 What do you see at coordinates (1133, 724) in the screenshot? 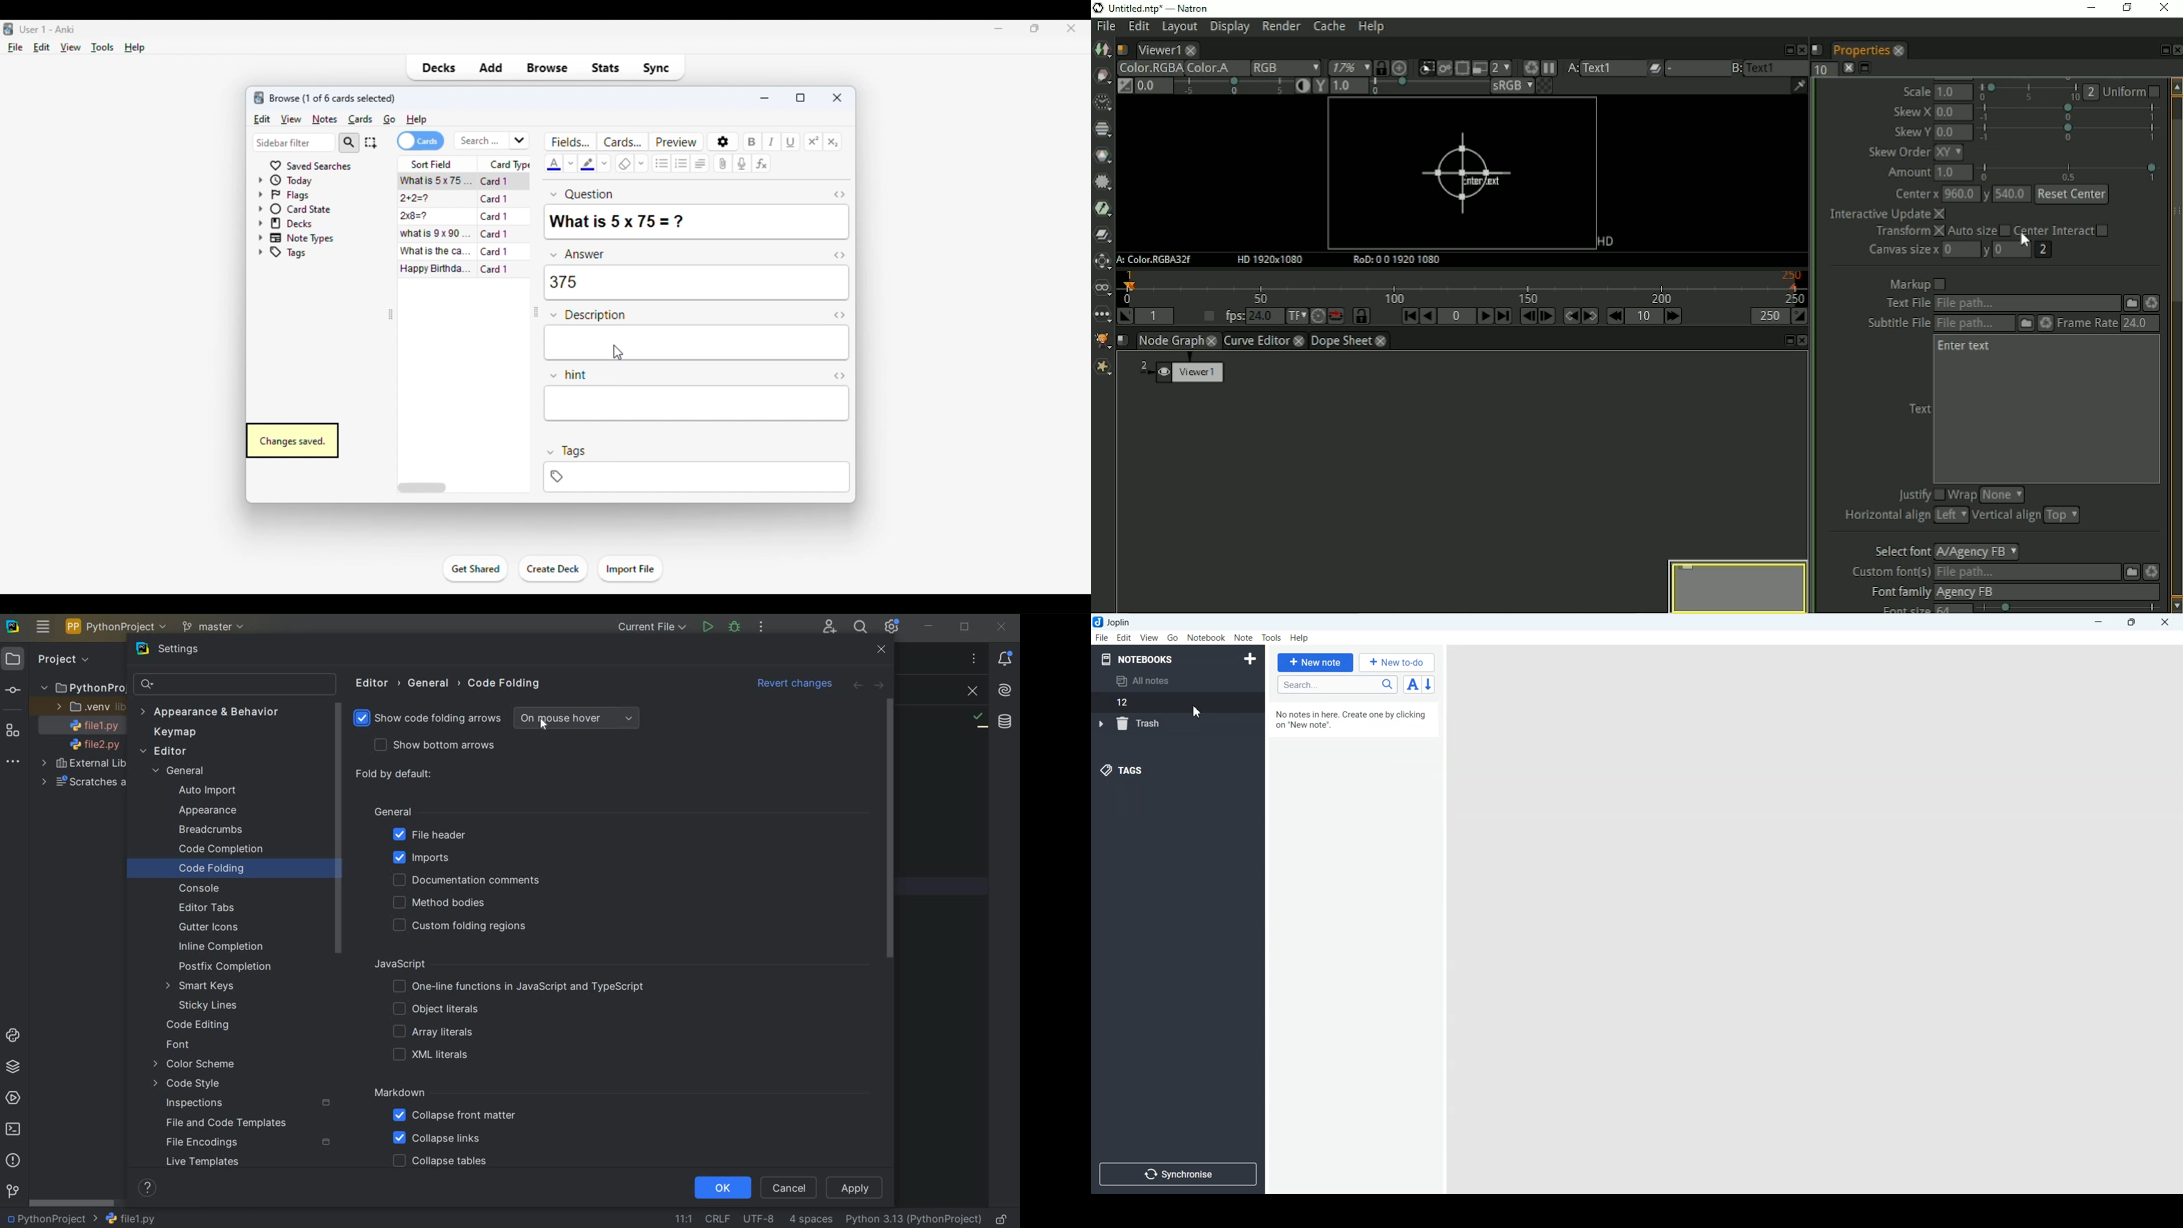
I see `trash` at bounding box center [1133, 724].